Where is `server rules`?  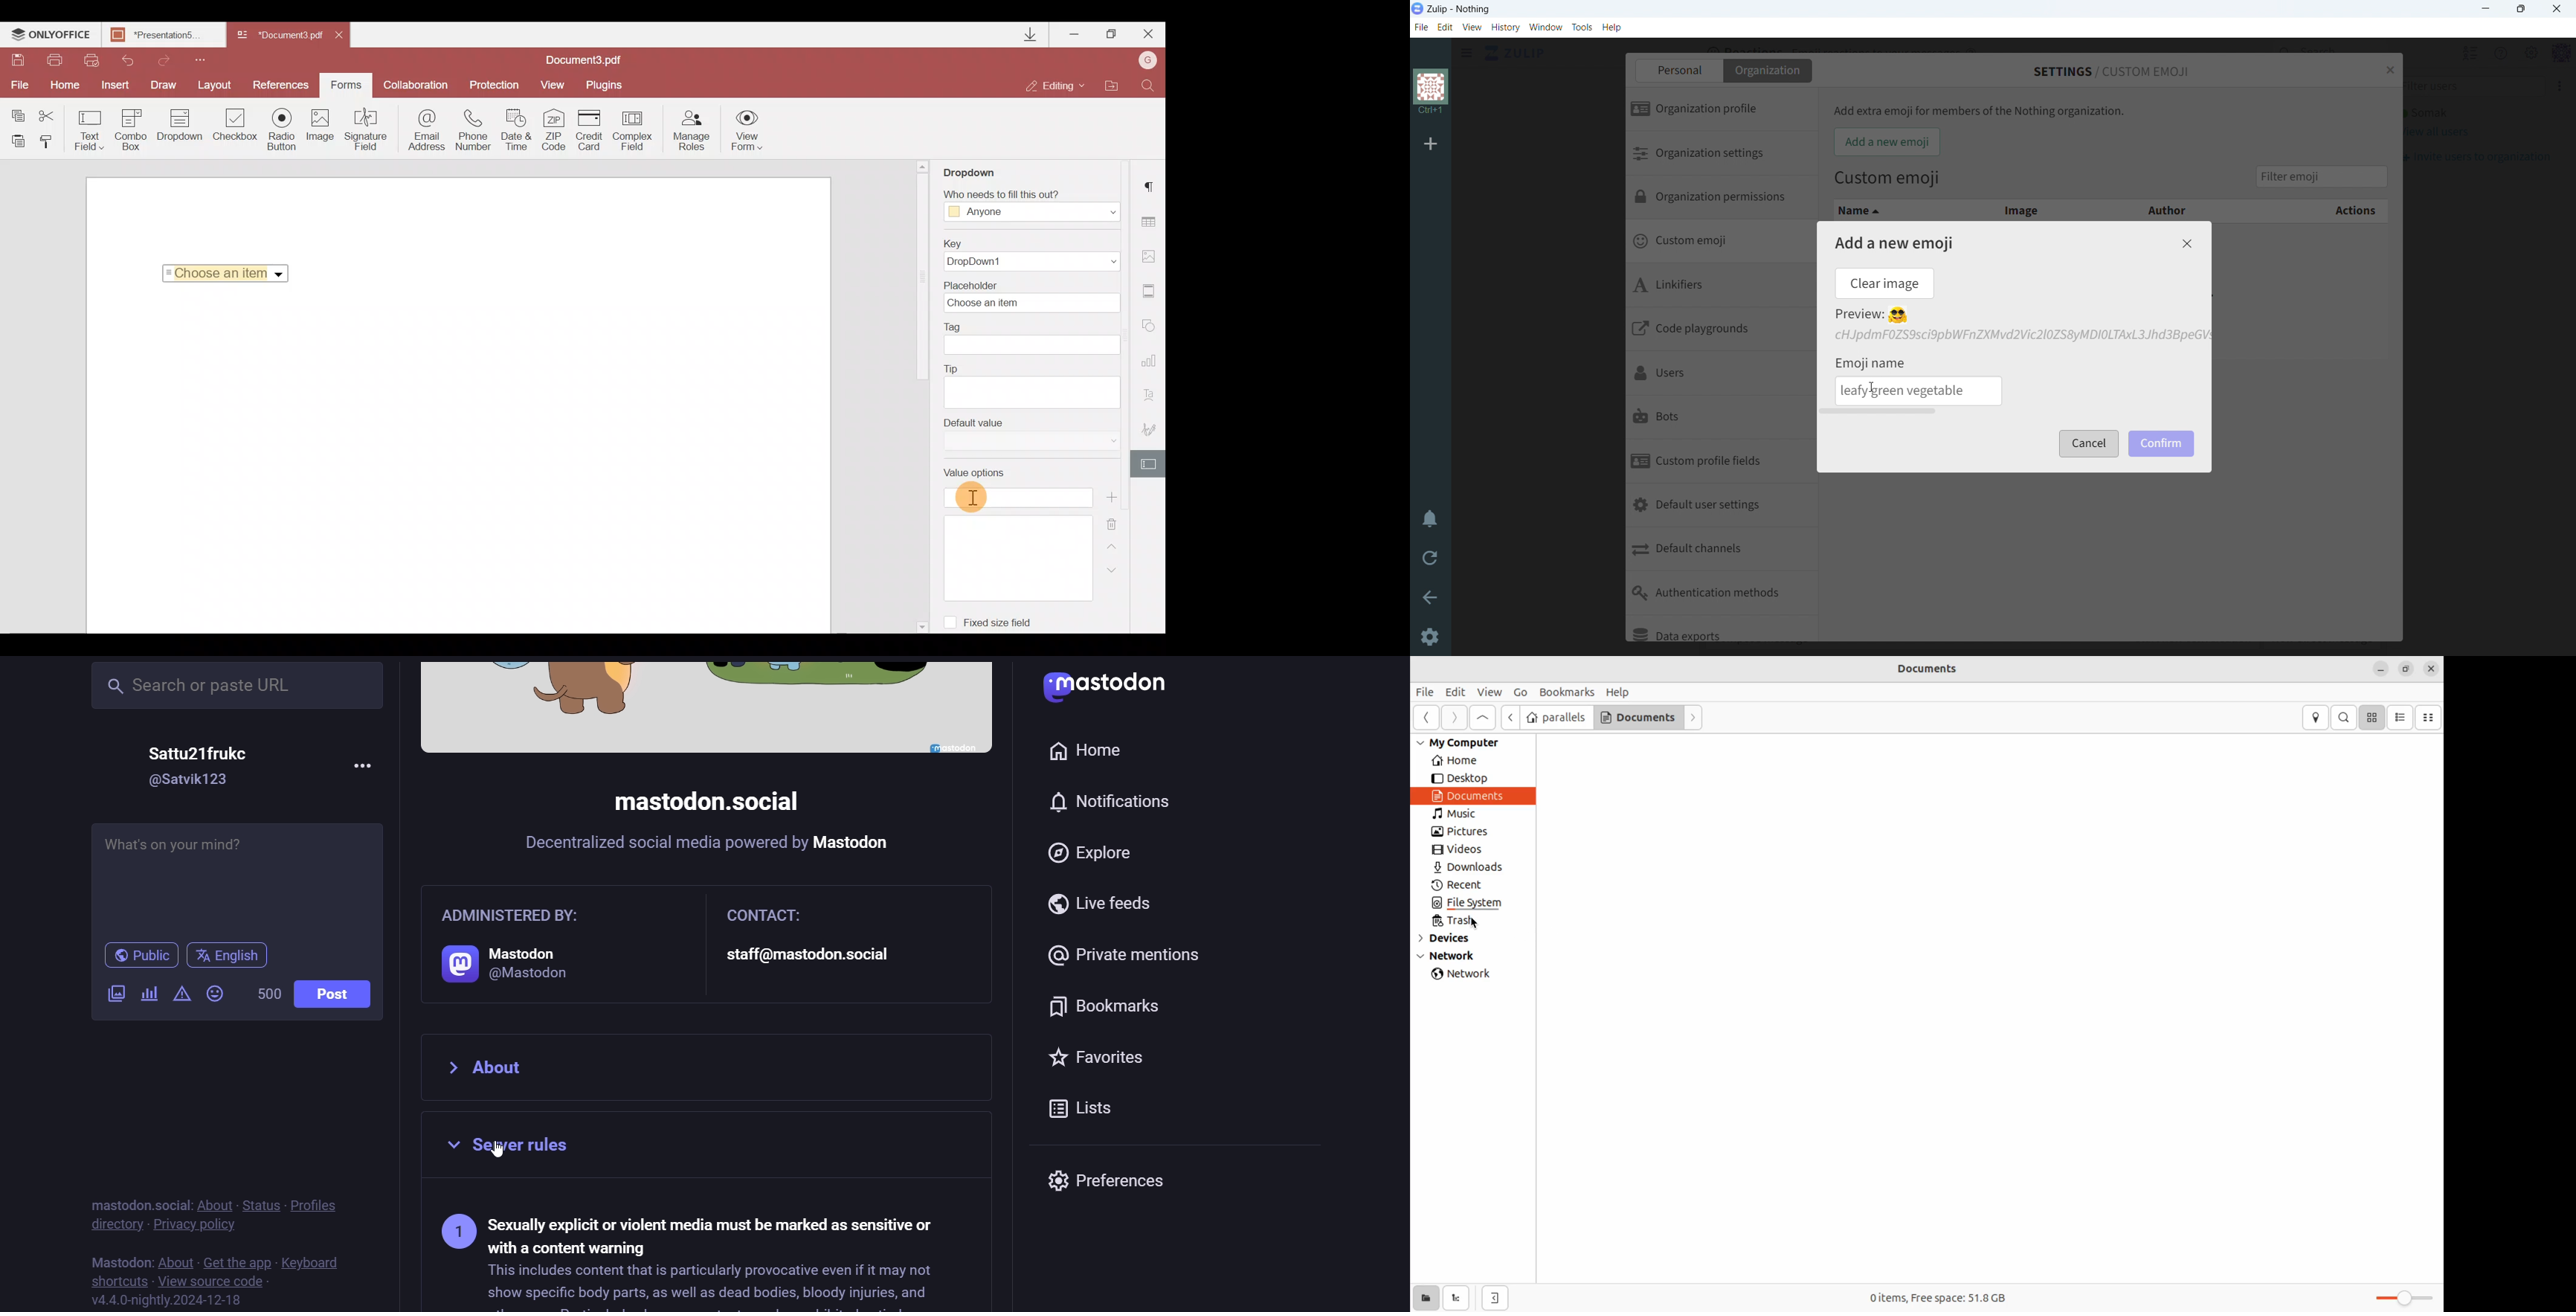
server rules is located at coordinates (692, 1252).